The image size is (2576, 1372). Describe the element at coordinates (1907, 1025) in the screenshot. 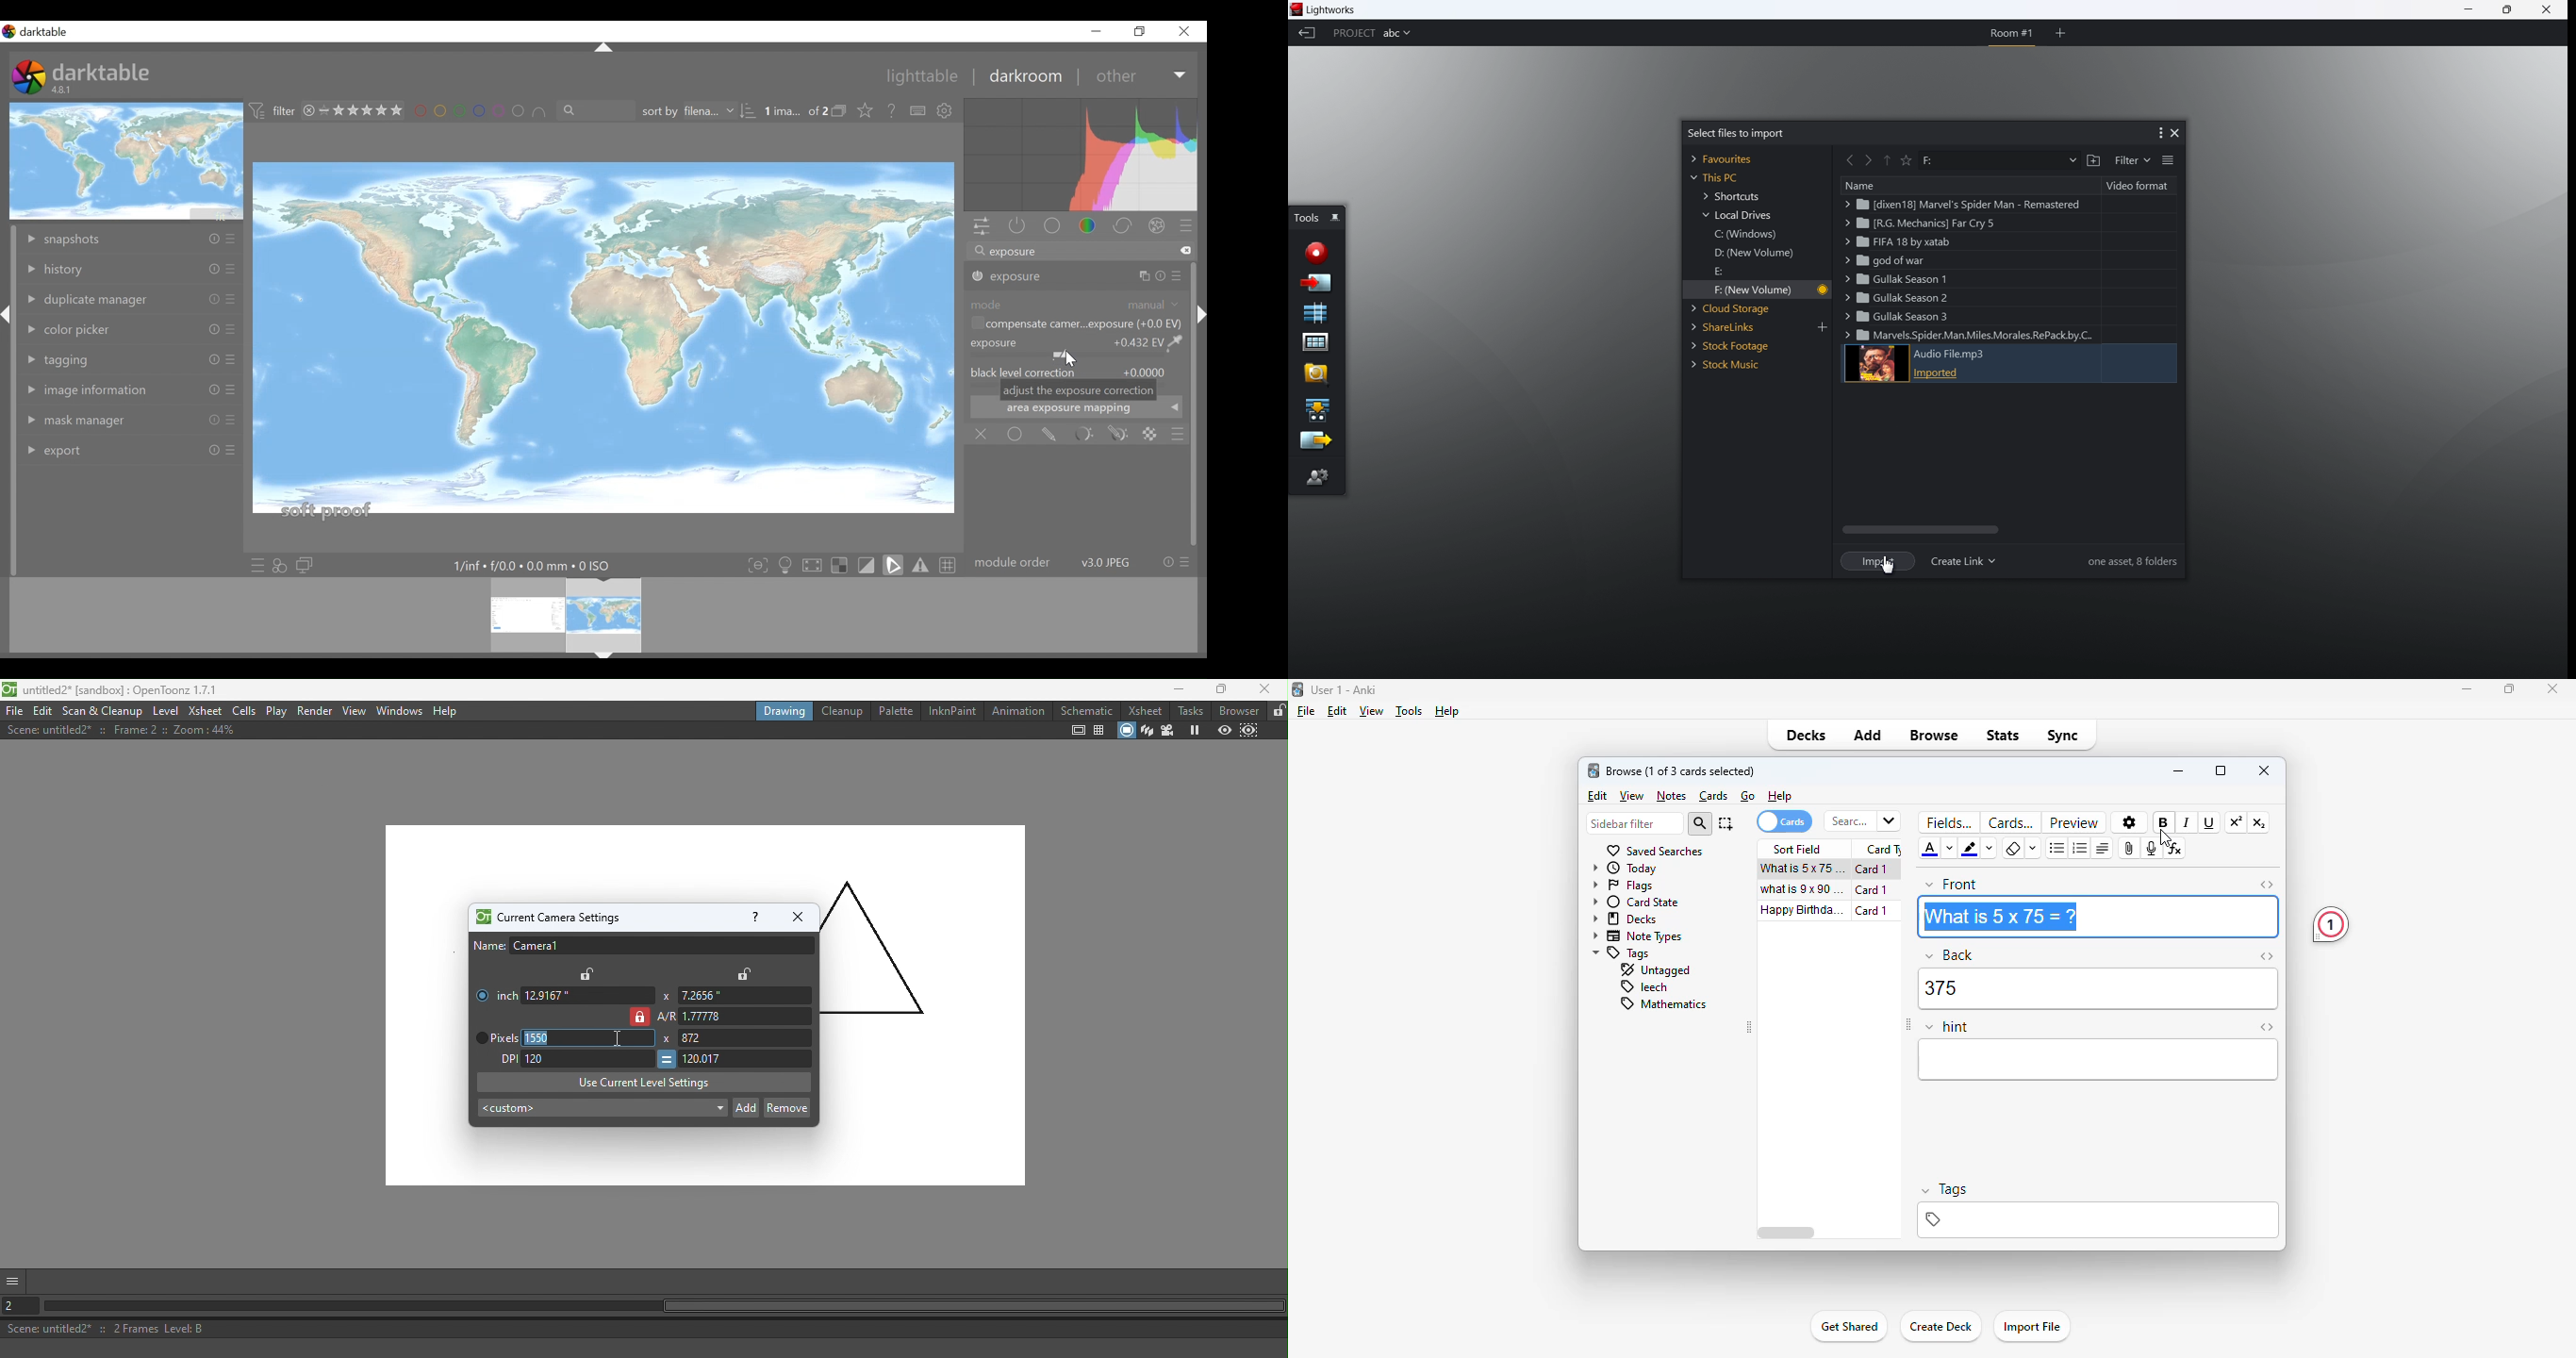

I see `toggle sidebar` at that location.